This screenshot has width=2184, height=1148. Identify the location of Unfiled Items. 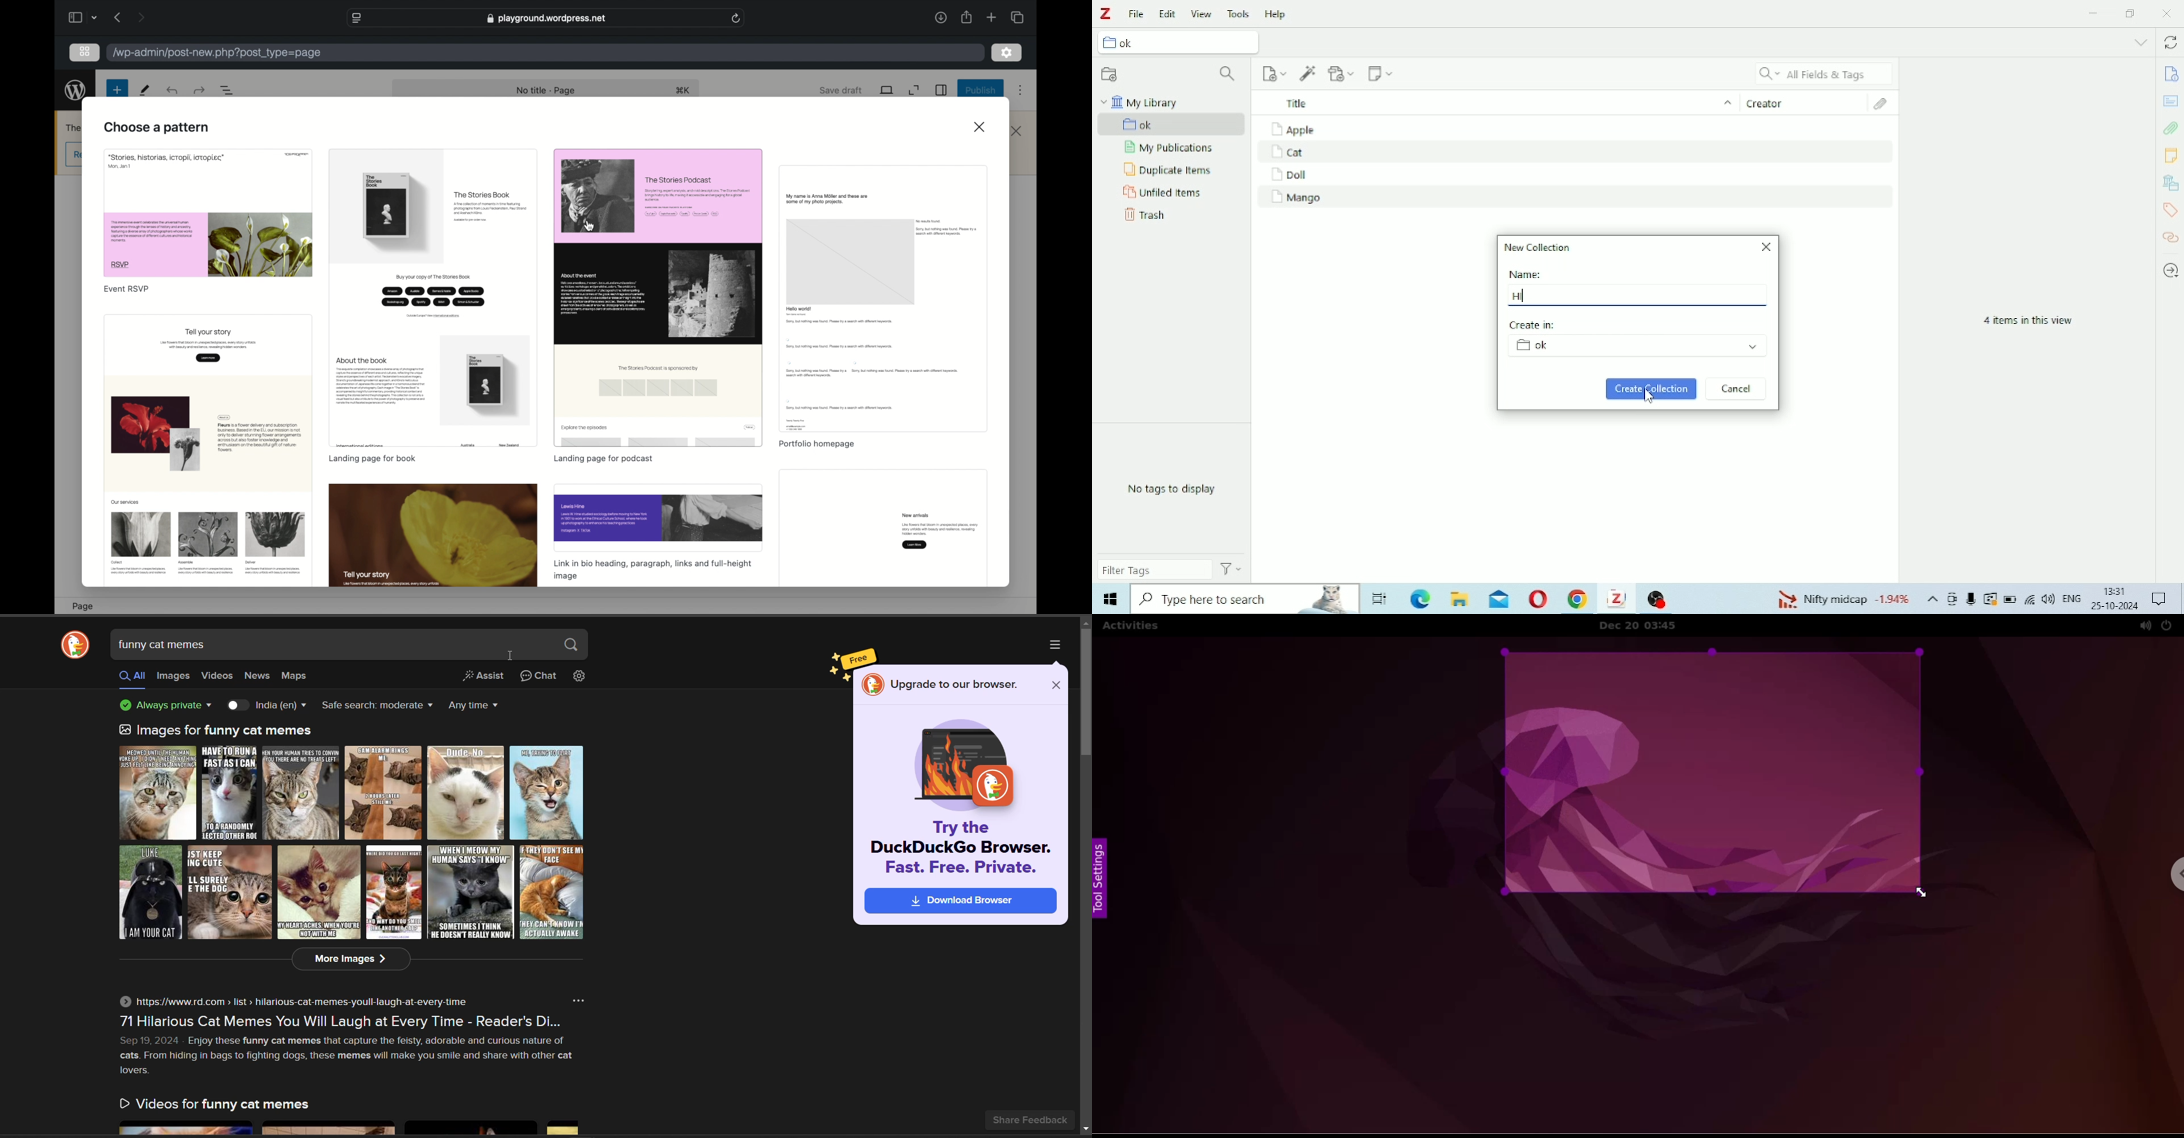
(1164, 193).